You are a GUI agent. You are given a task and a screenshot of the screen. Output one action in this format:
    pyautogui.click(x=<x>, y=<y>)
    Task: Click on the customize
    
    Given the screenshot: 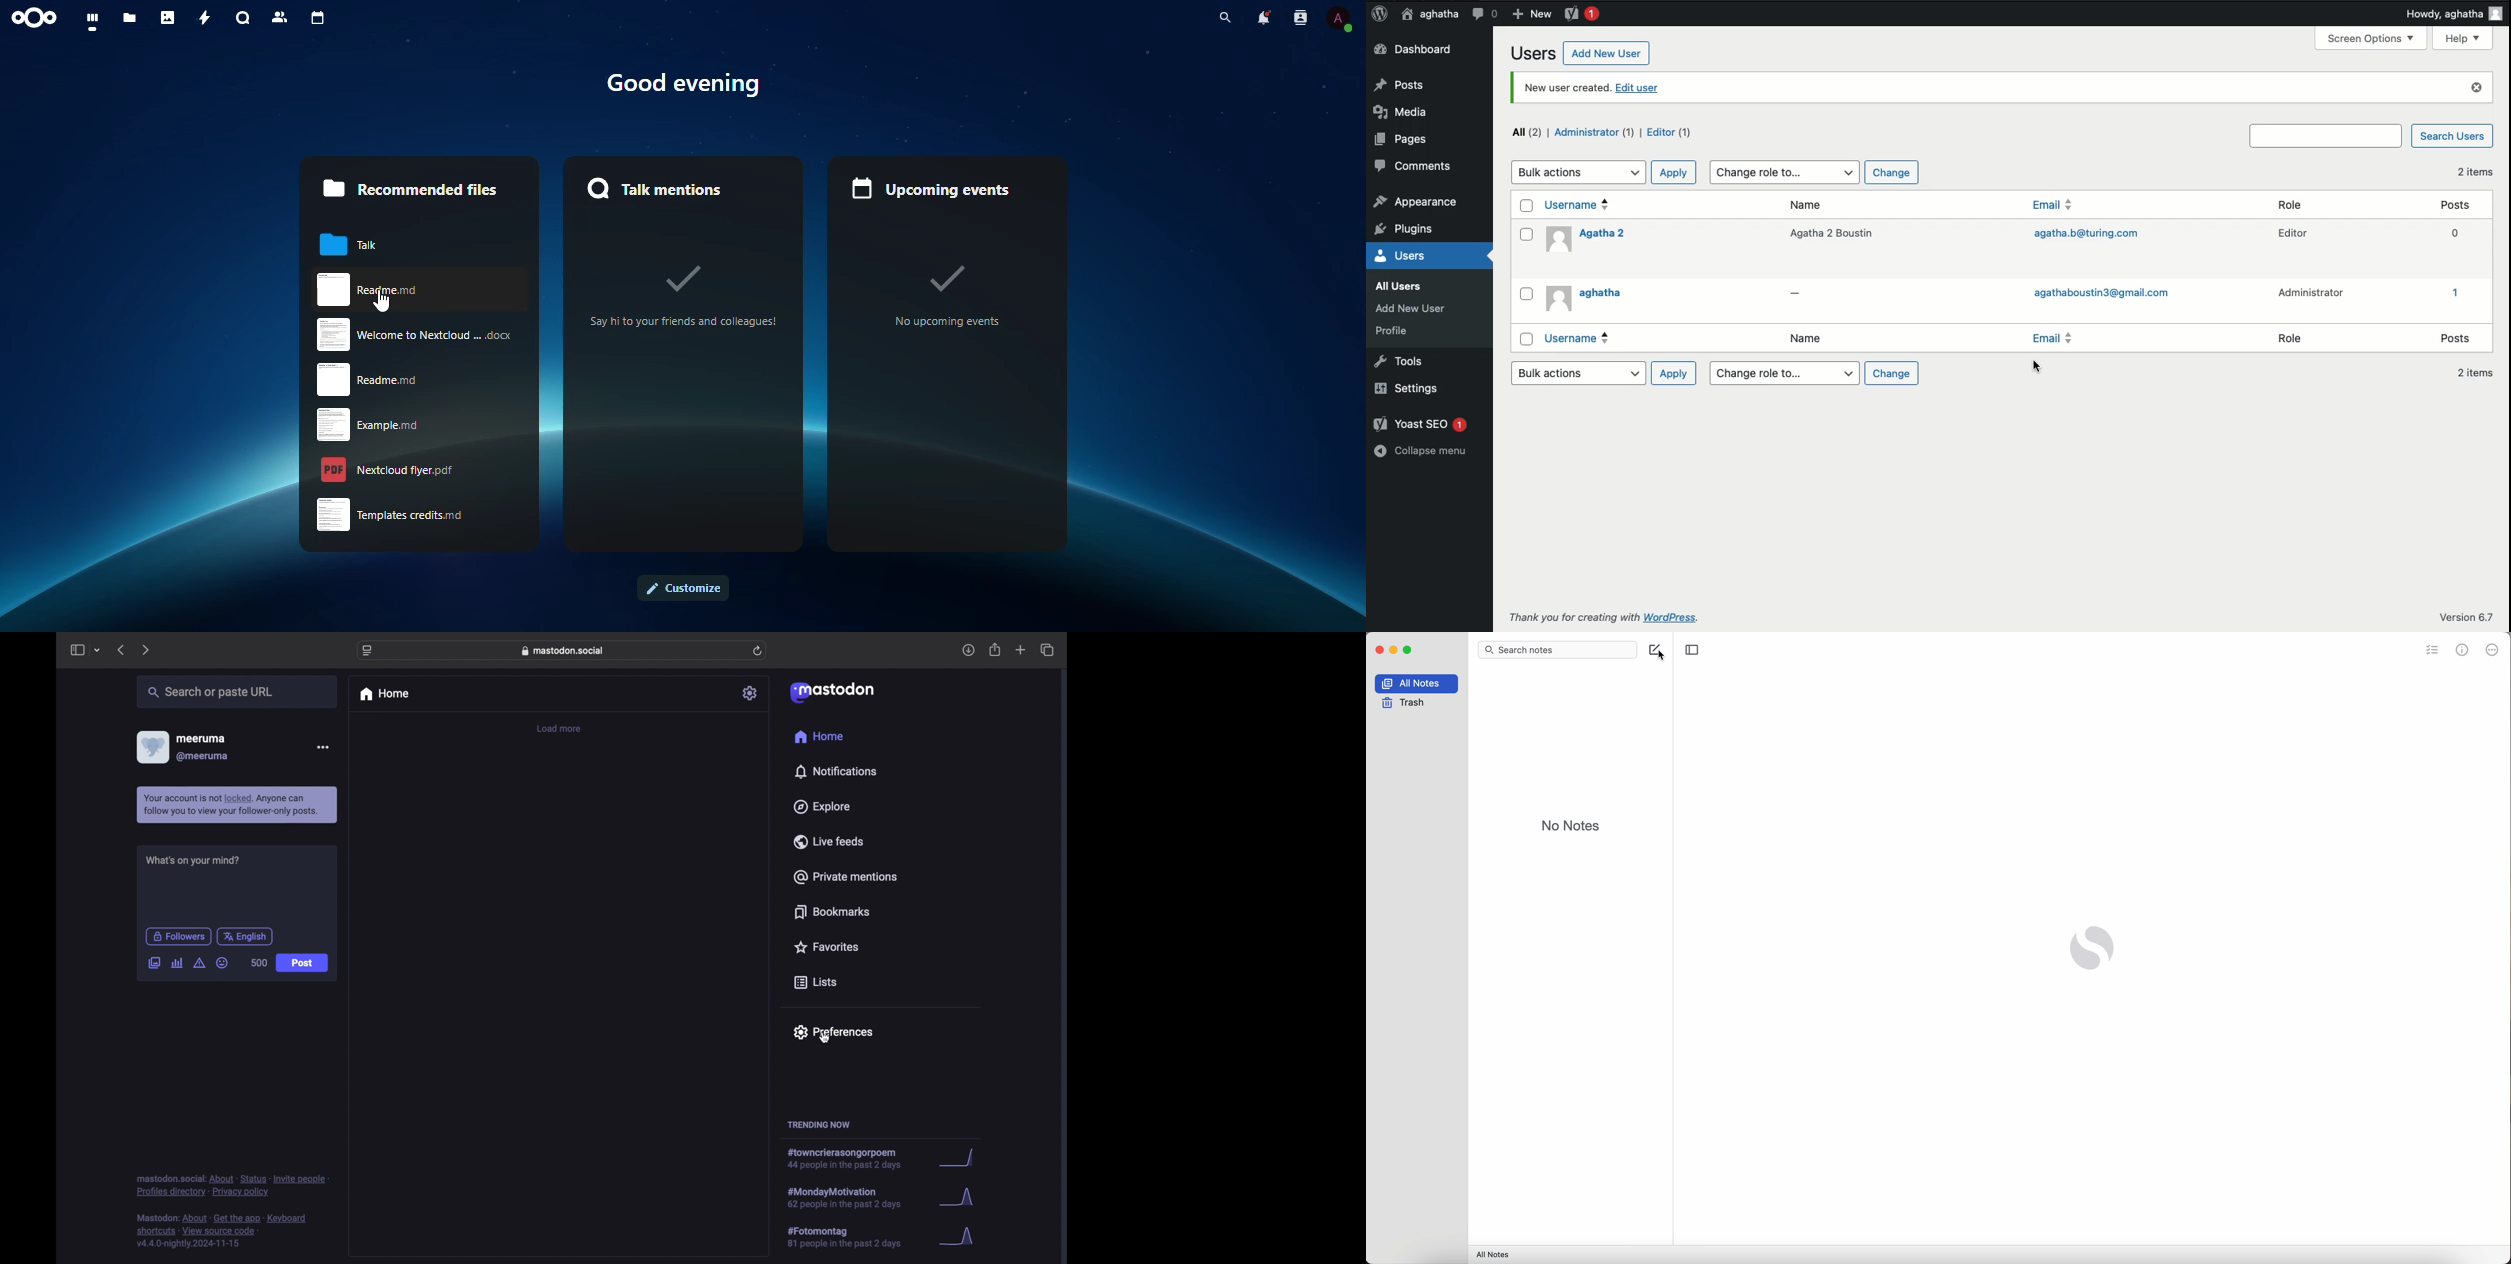 What is the action you would take?
    pyautogui.click(x=682, y=588)
    